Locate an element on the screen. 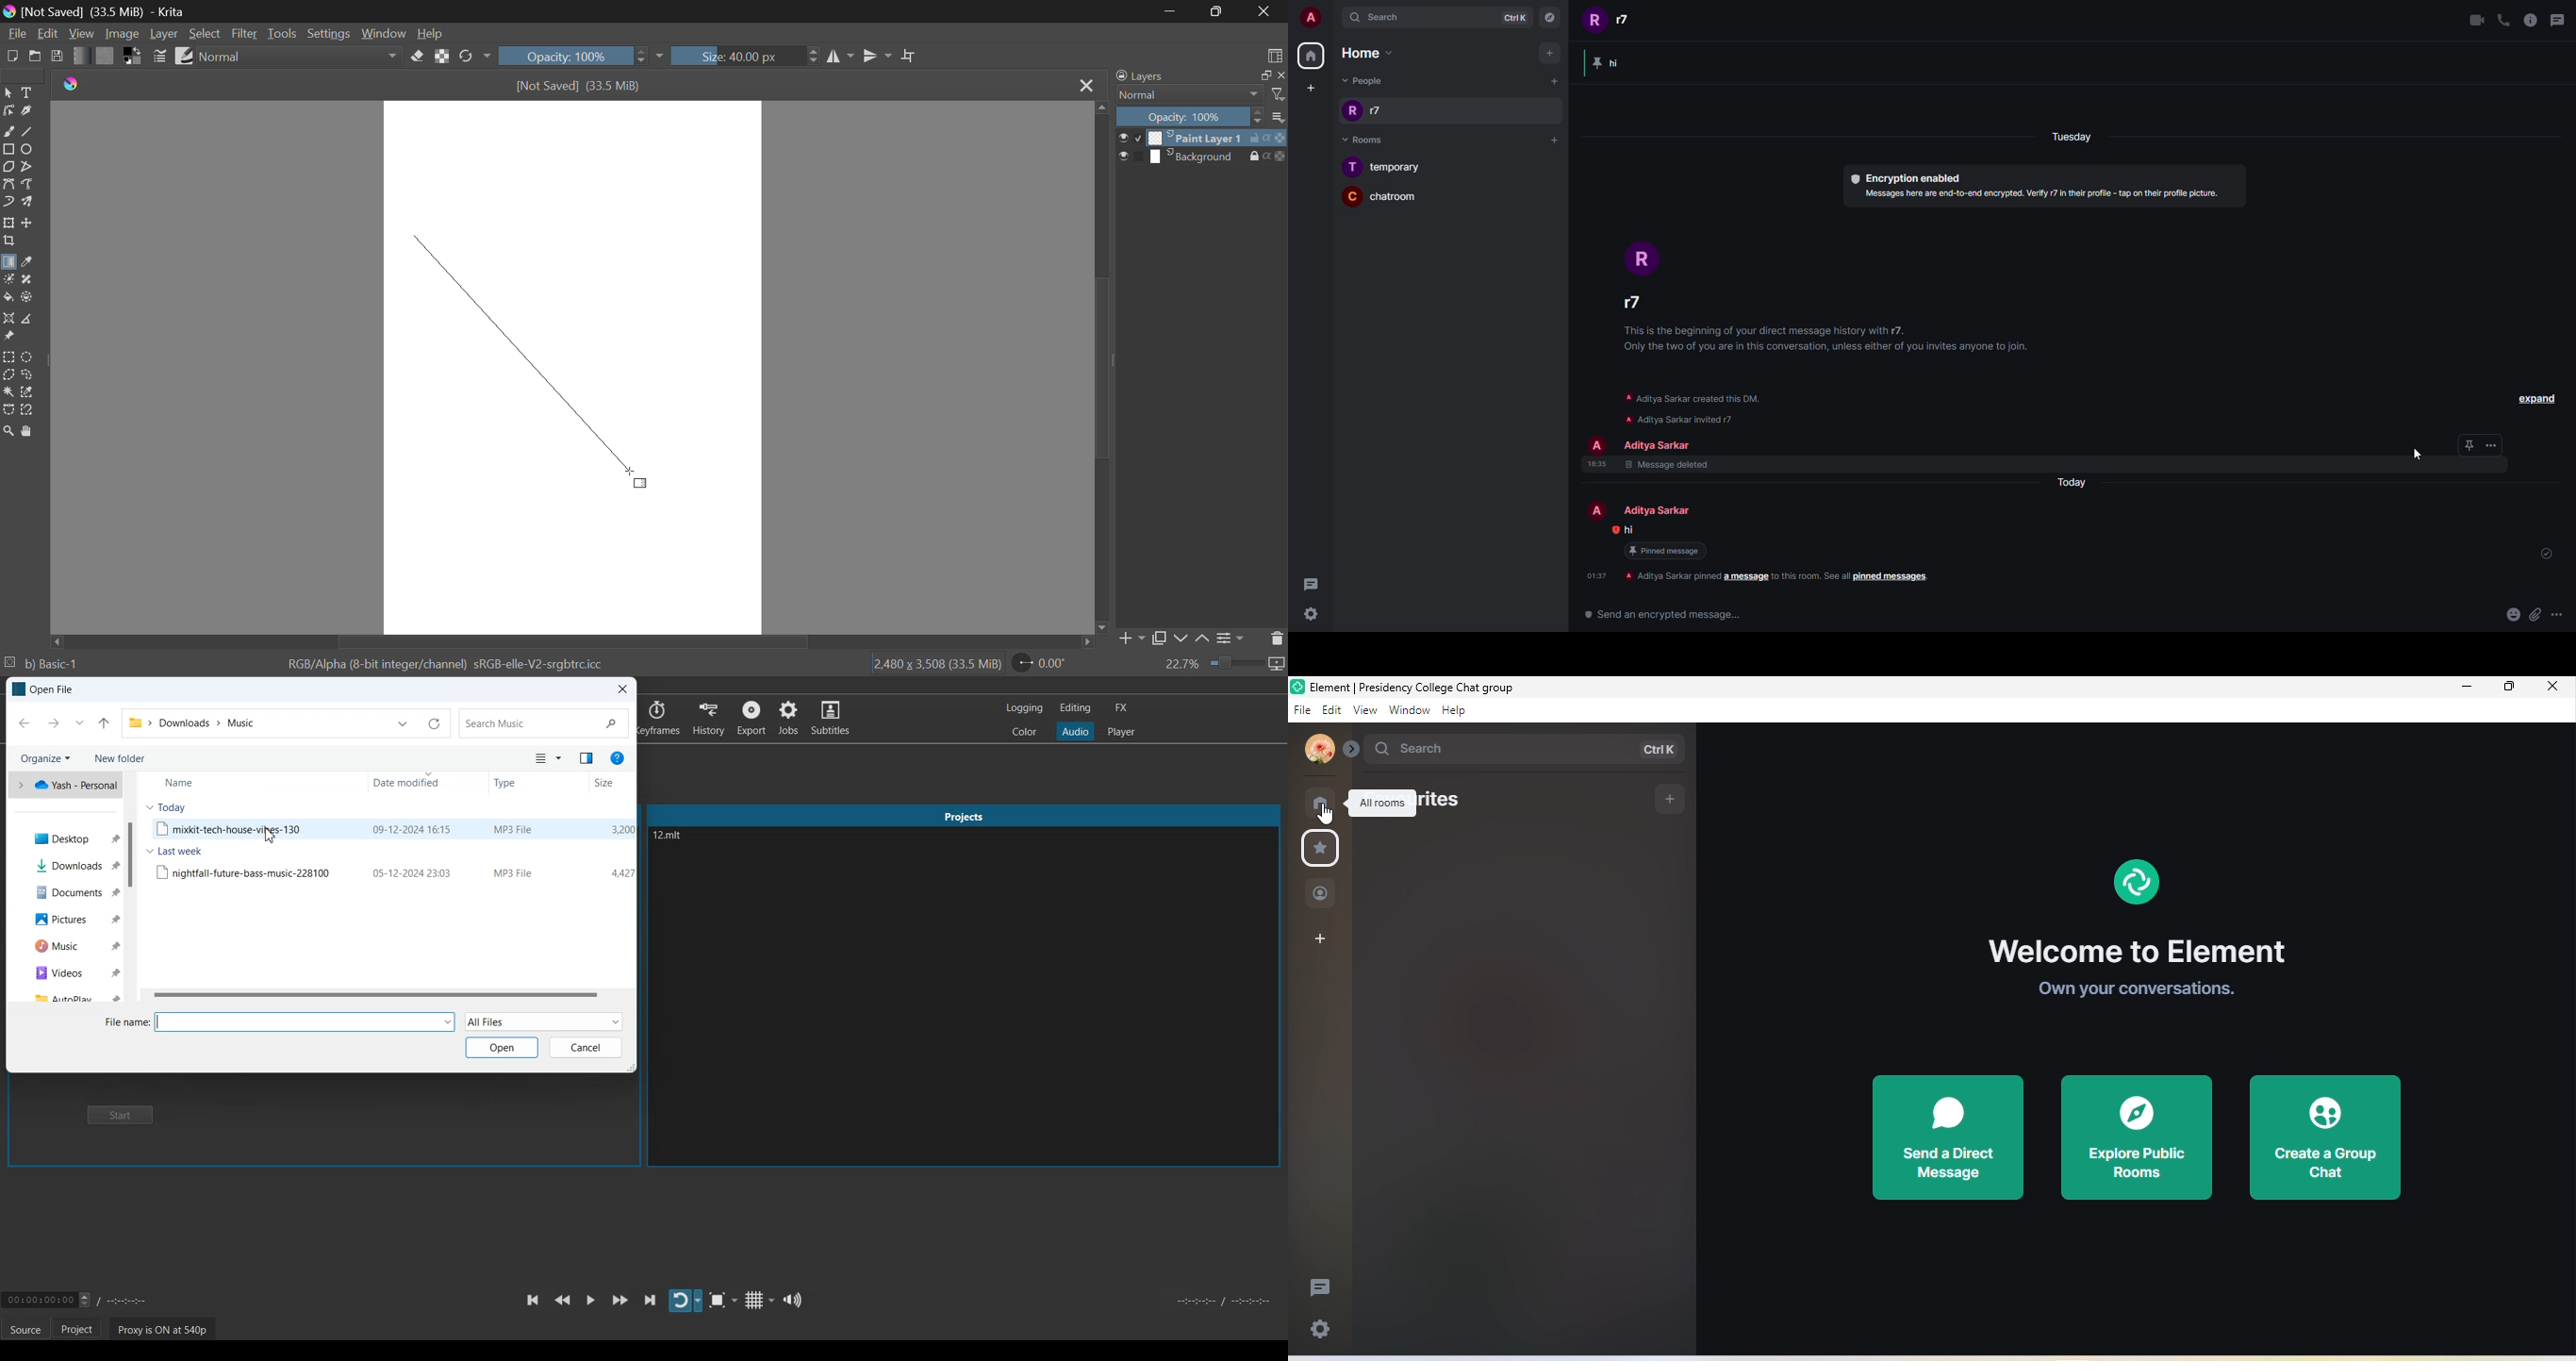  own your conversations is located at coordinates (2136, 987).